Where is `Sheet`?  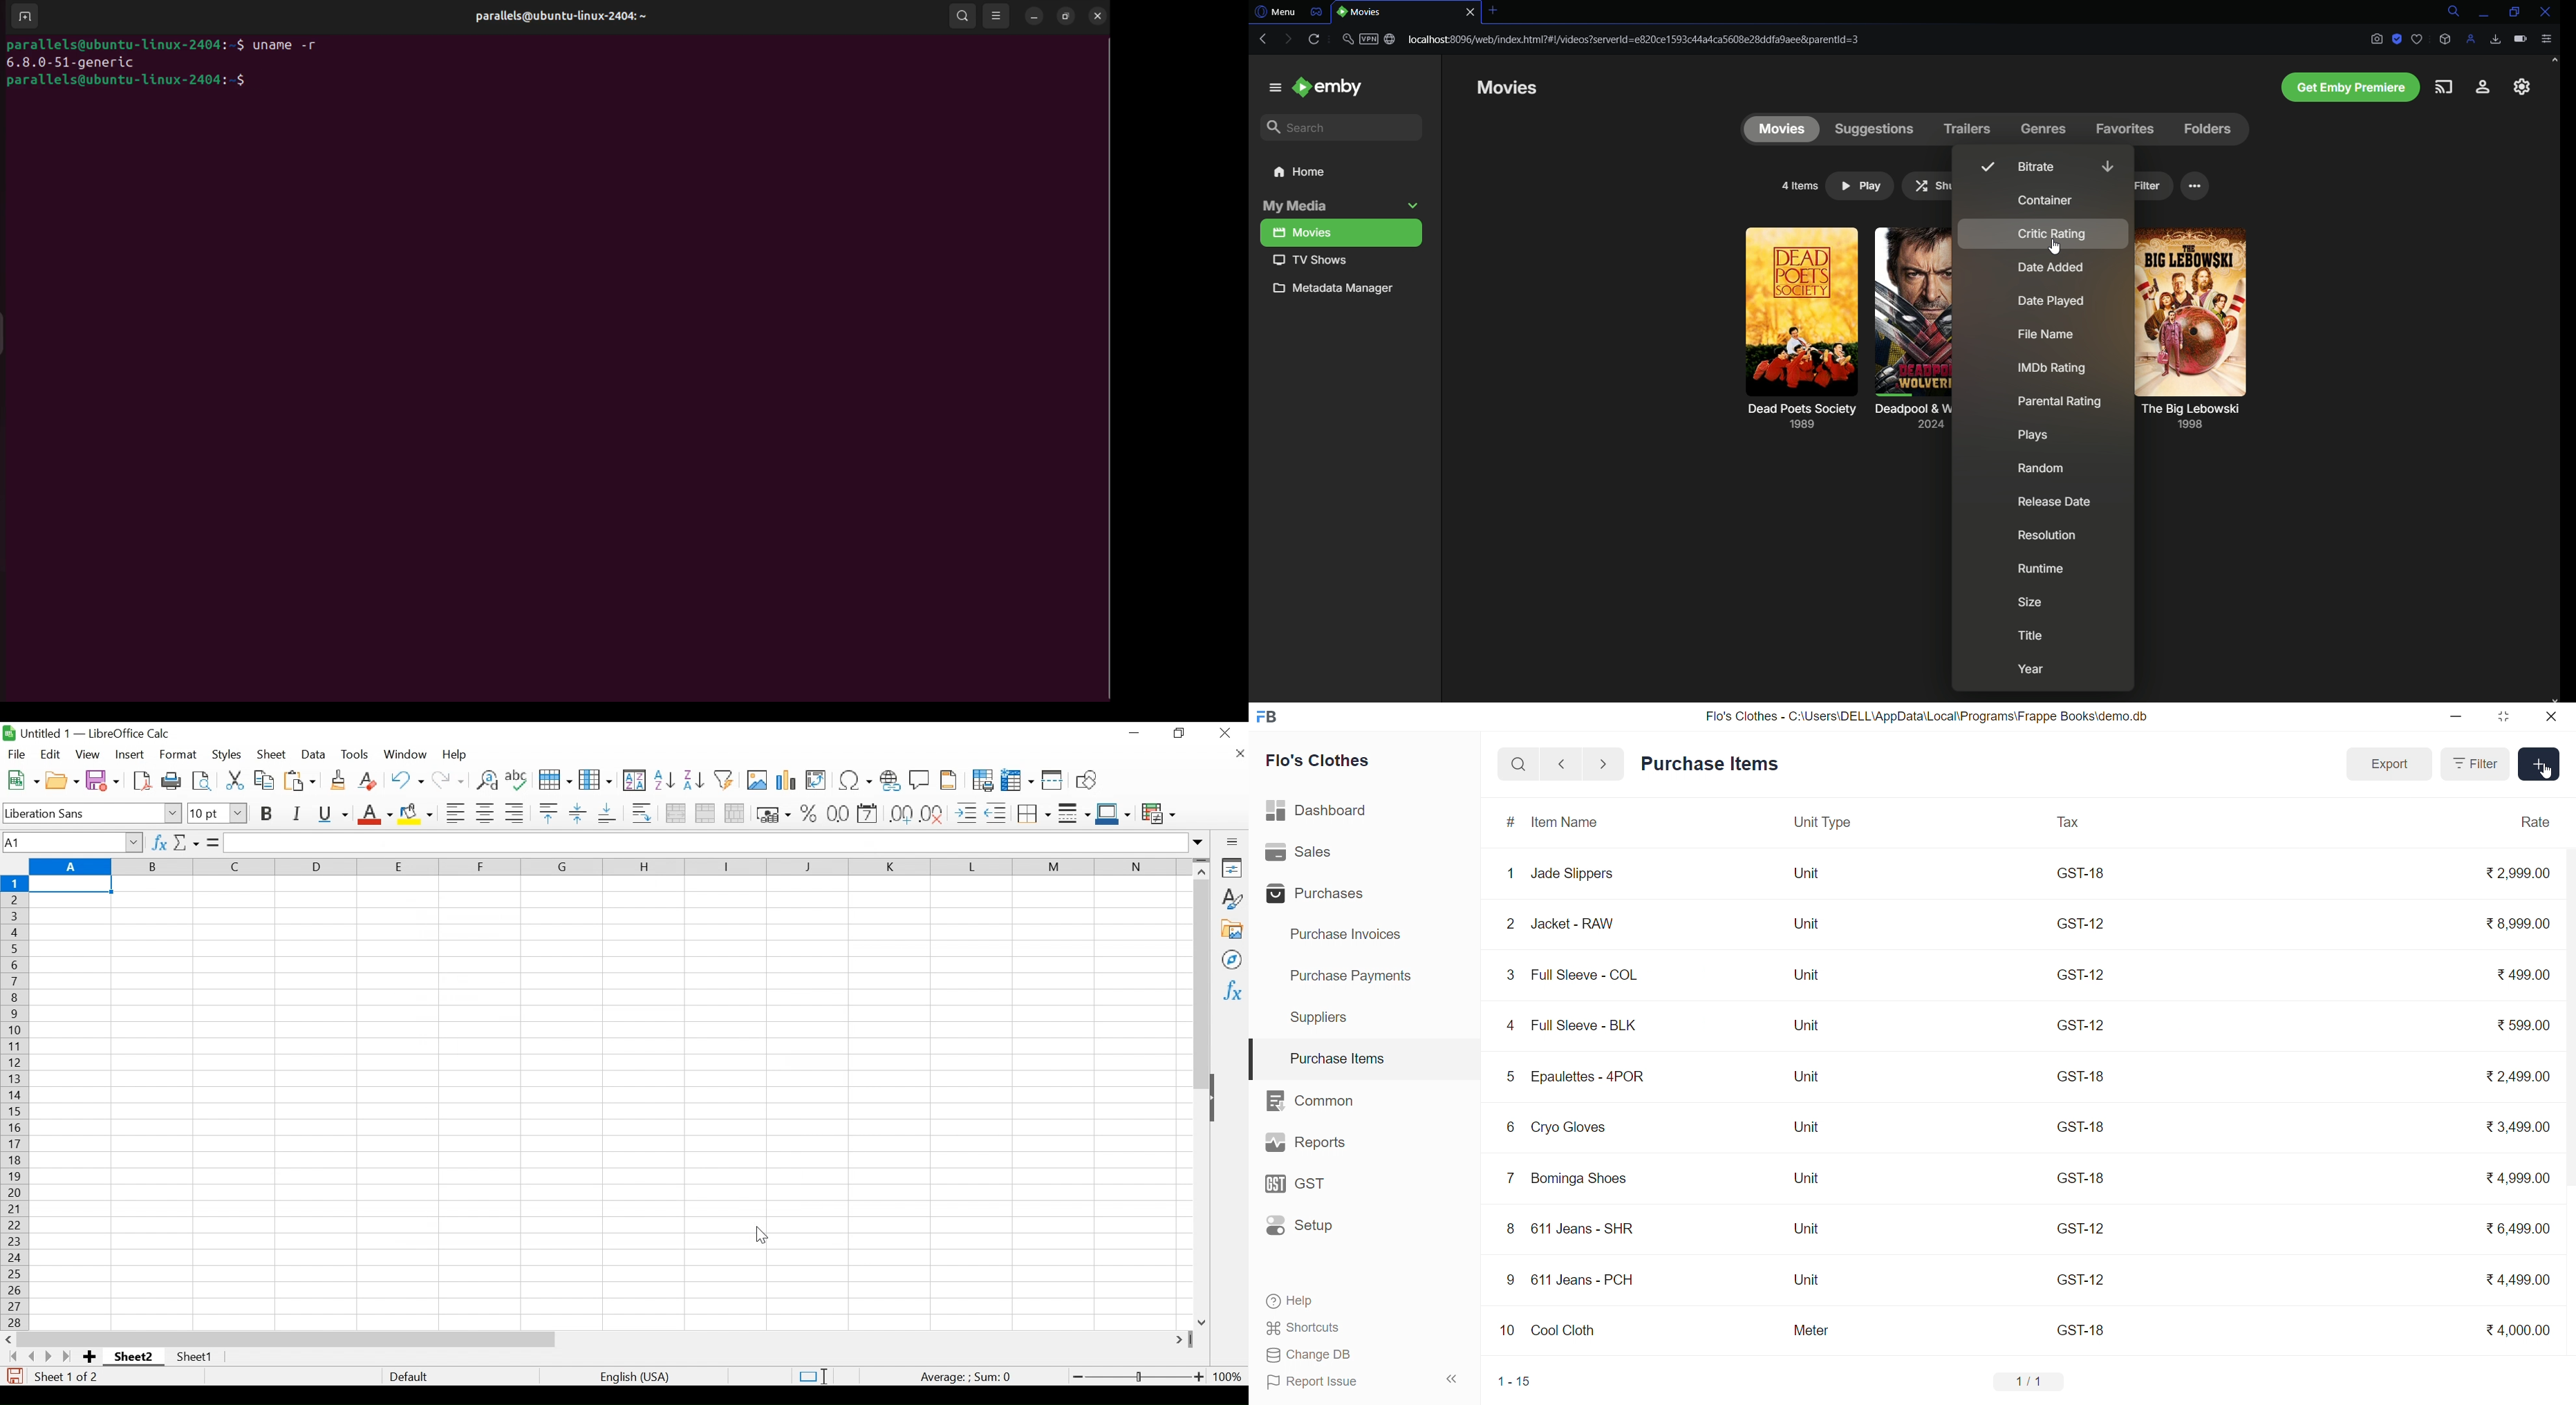
Sheet is located at coordinates (273, 755).